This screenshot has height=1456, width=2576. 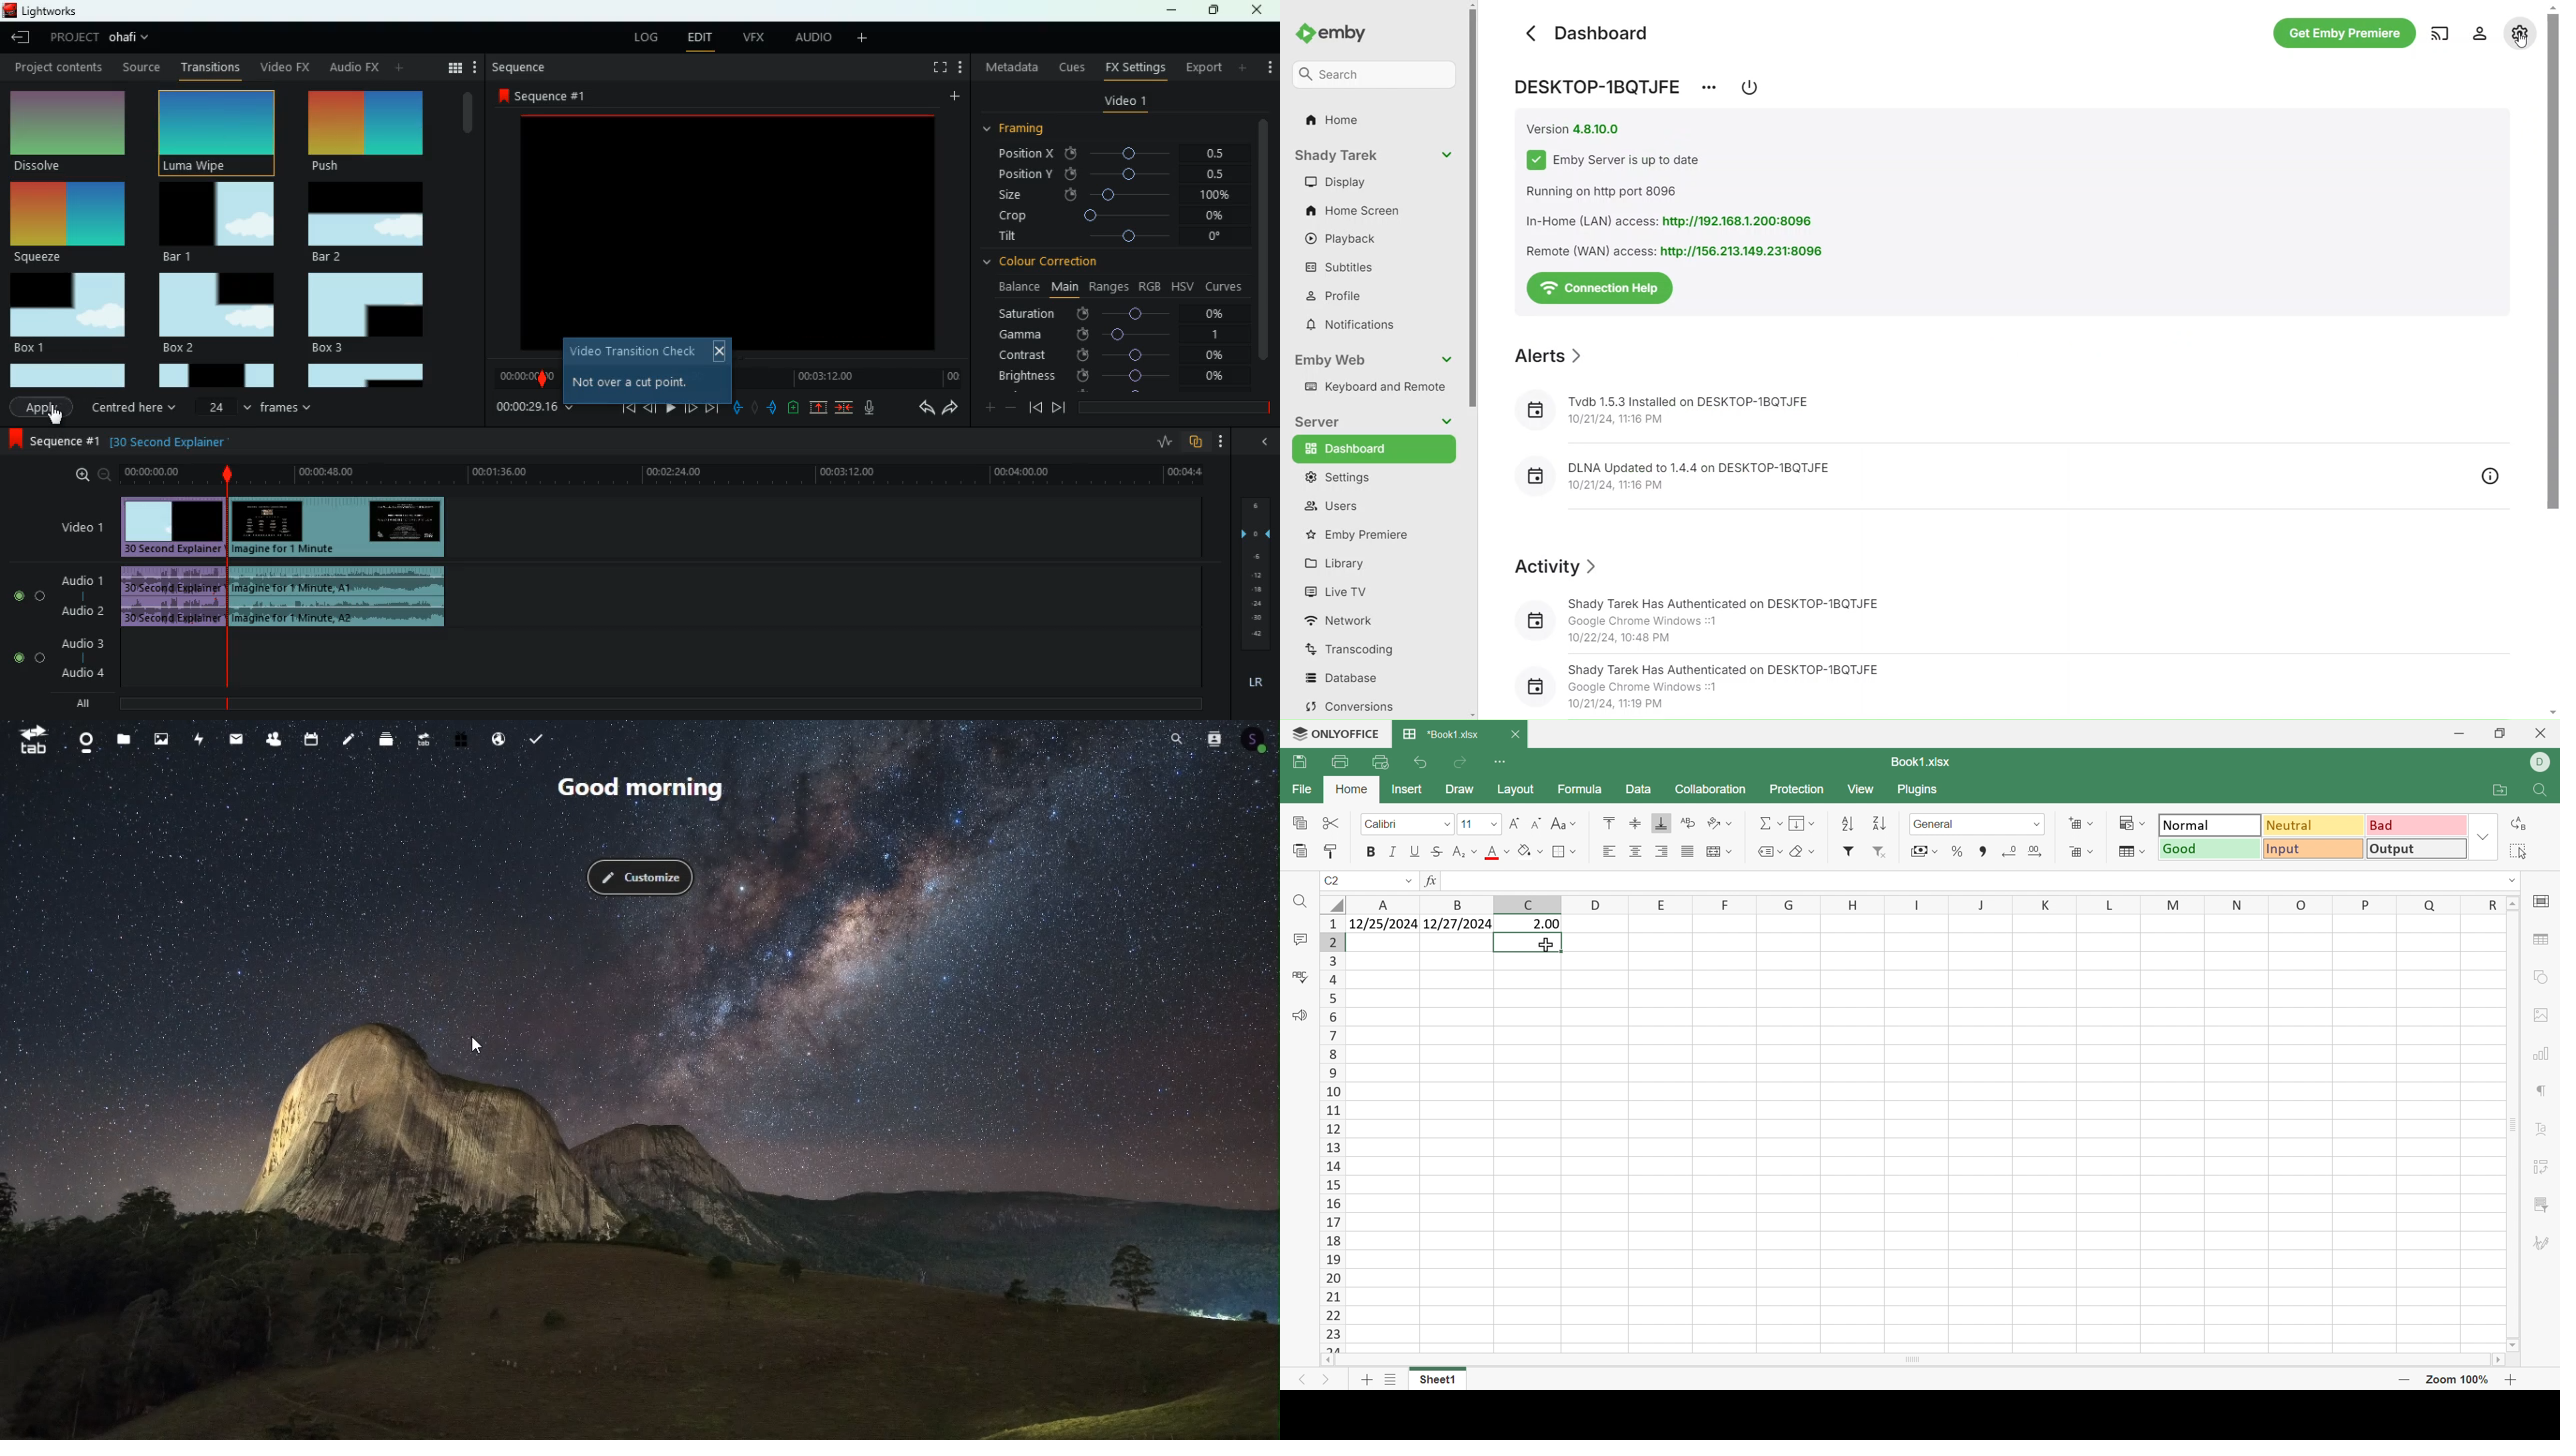 I want to click on Dashboard, so click(x=78, y=737).